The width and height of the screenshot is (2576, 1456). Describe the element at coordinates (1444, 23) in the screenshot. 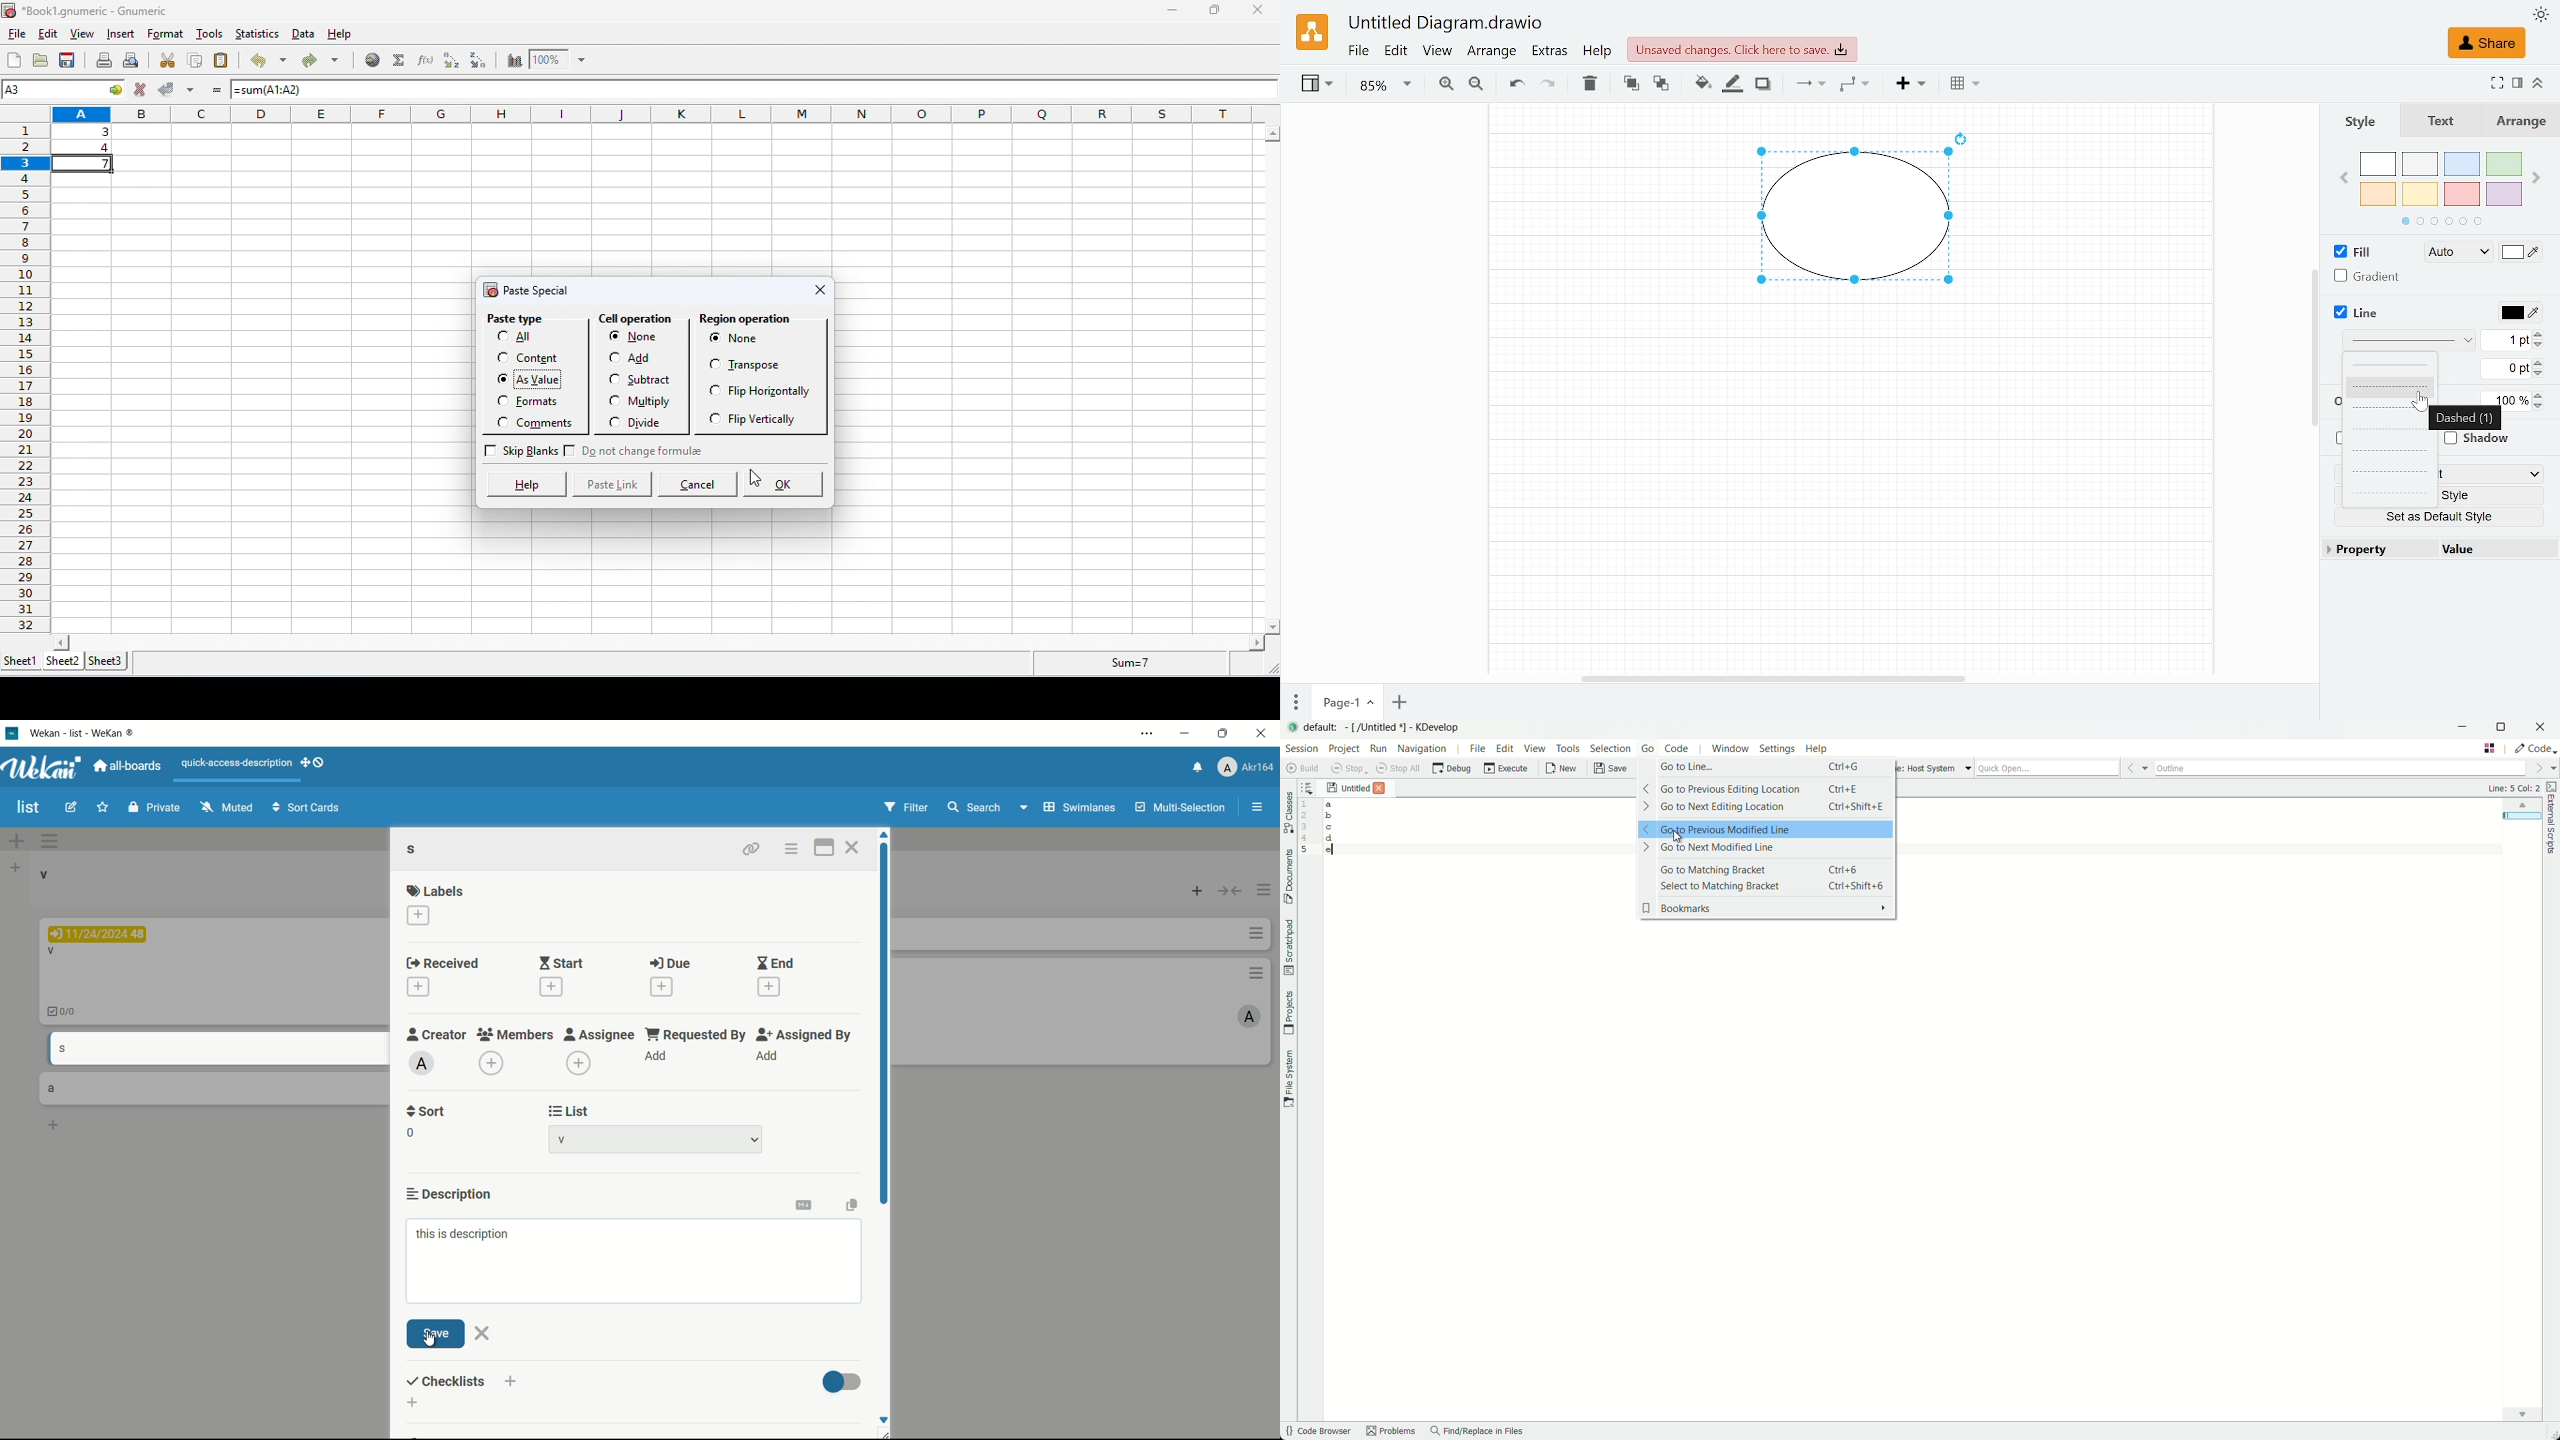

I see `Untitled Diagram.drawio` at that location.